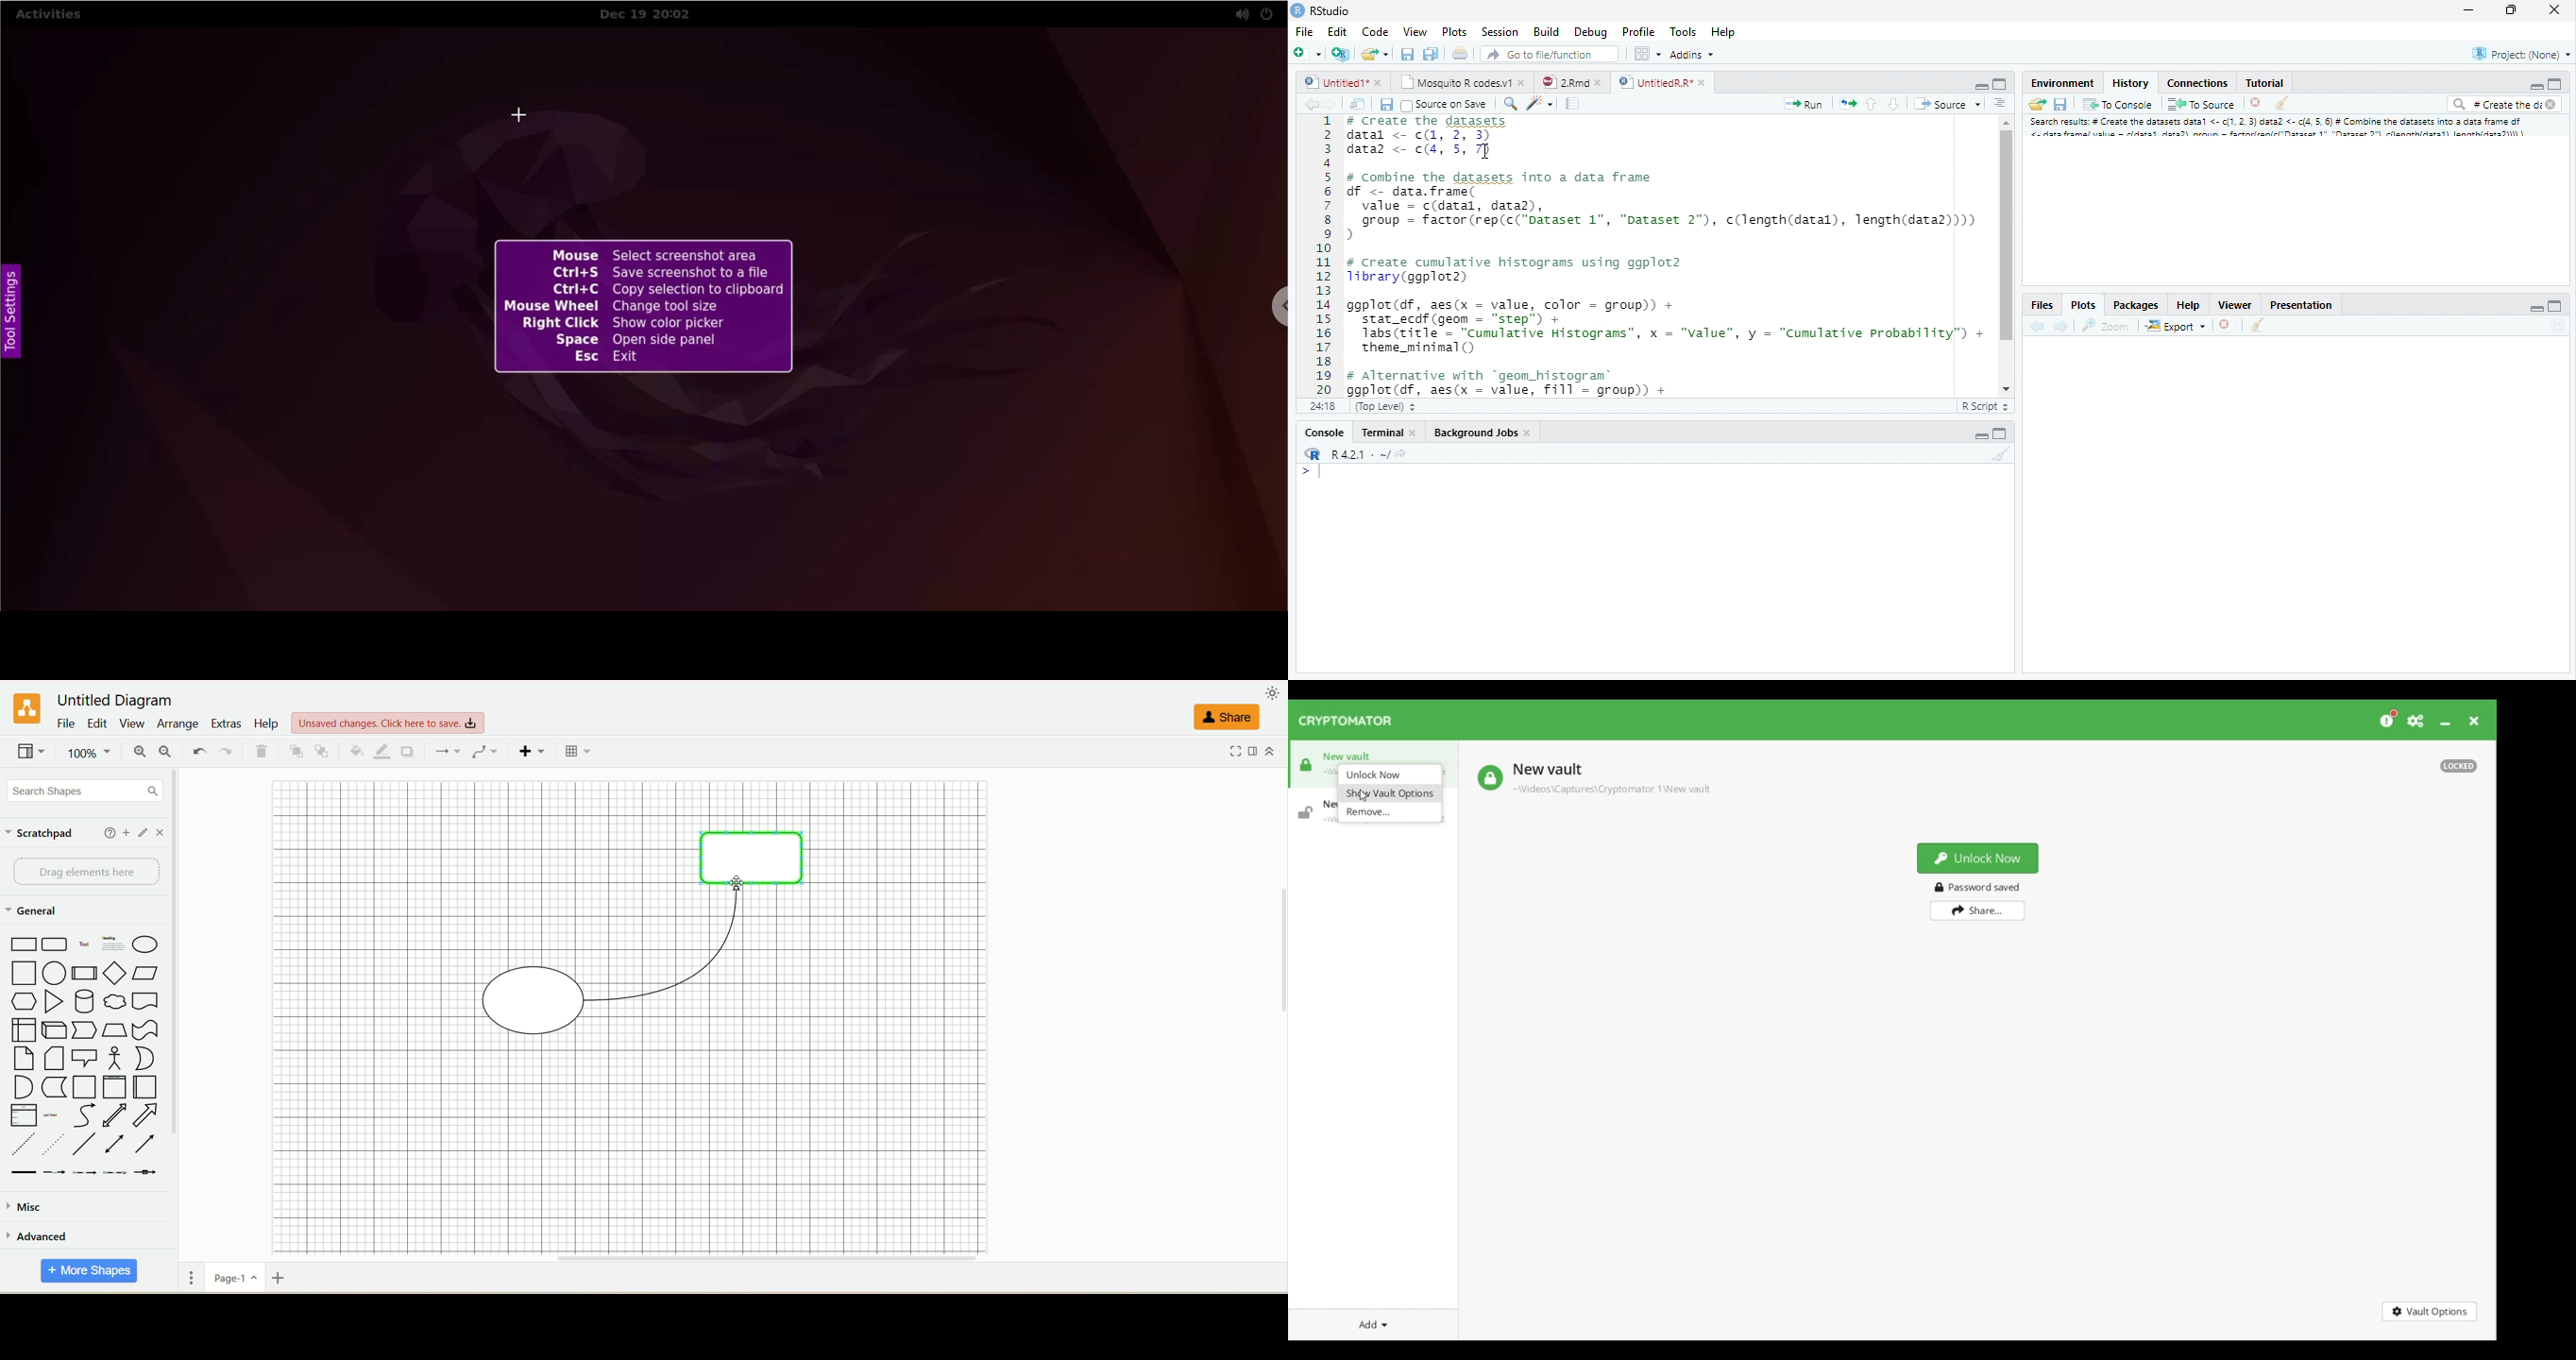 The width and height of the screenshot is (2576, 1372). I want to click on Input cursor, so click(1316, 472).